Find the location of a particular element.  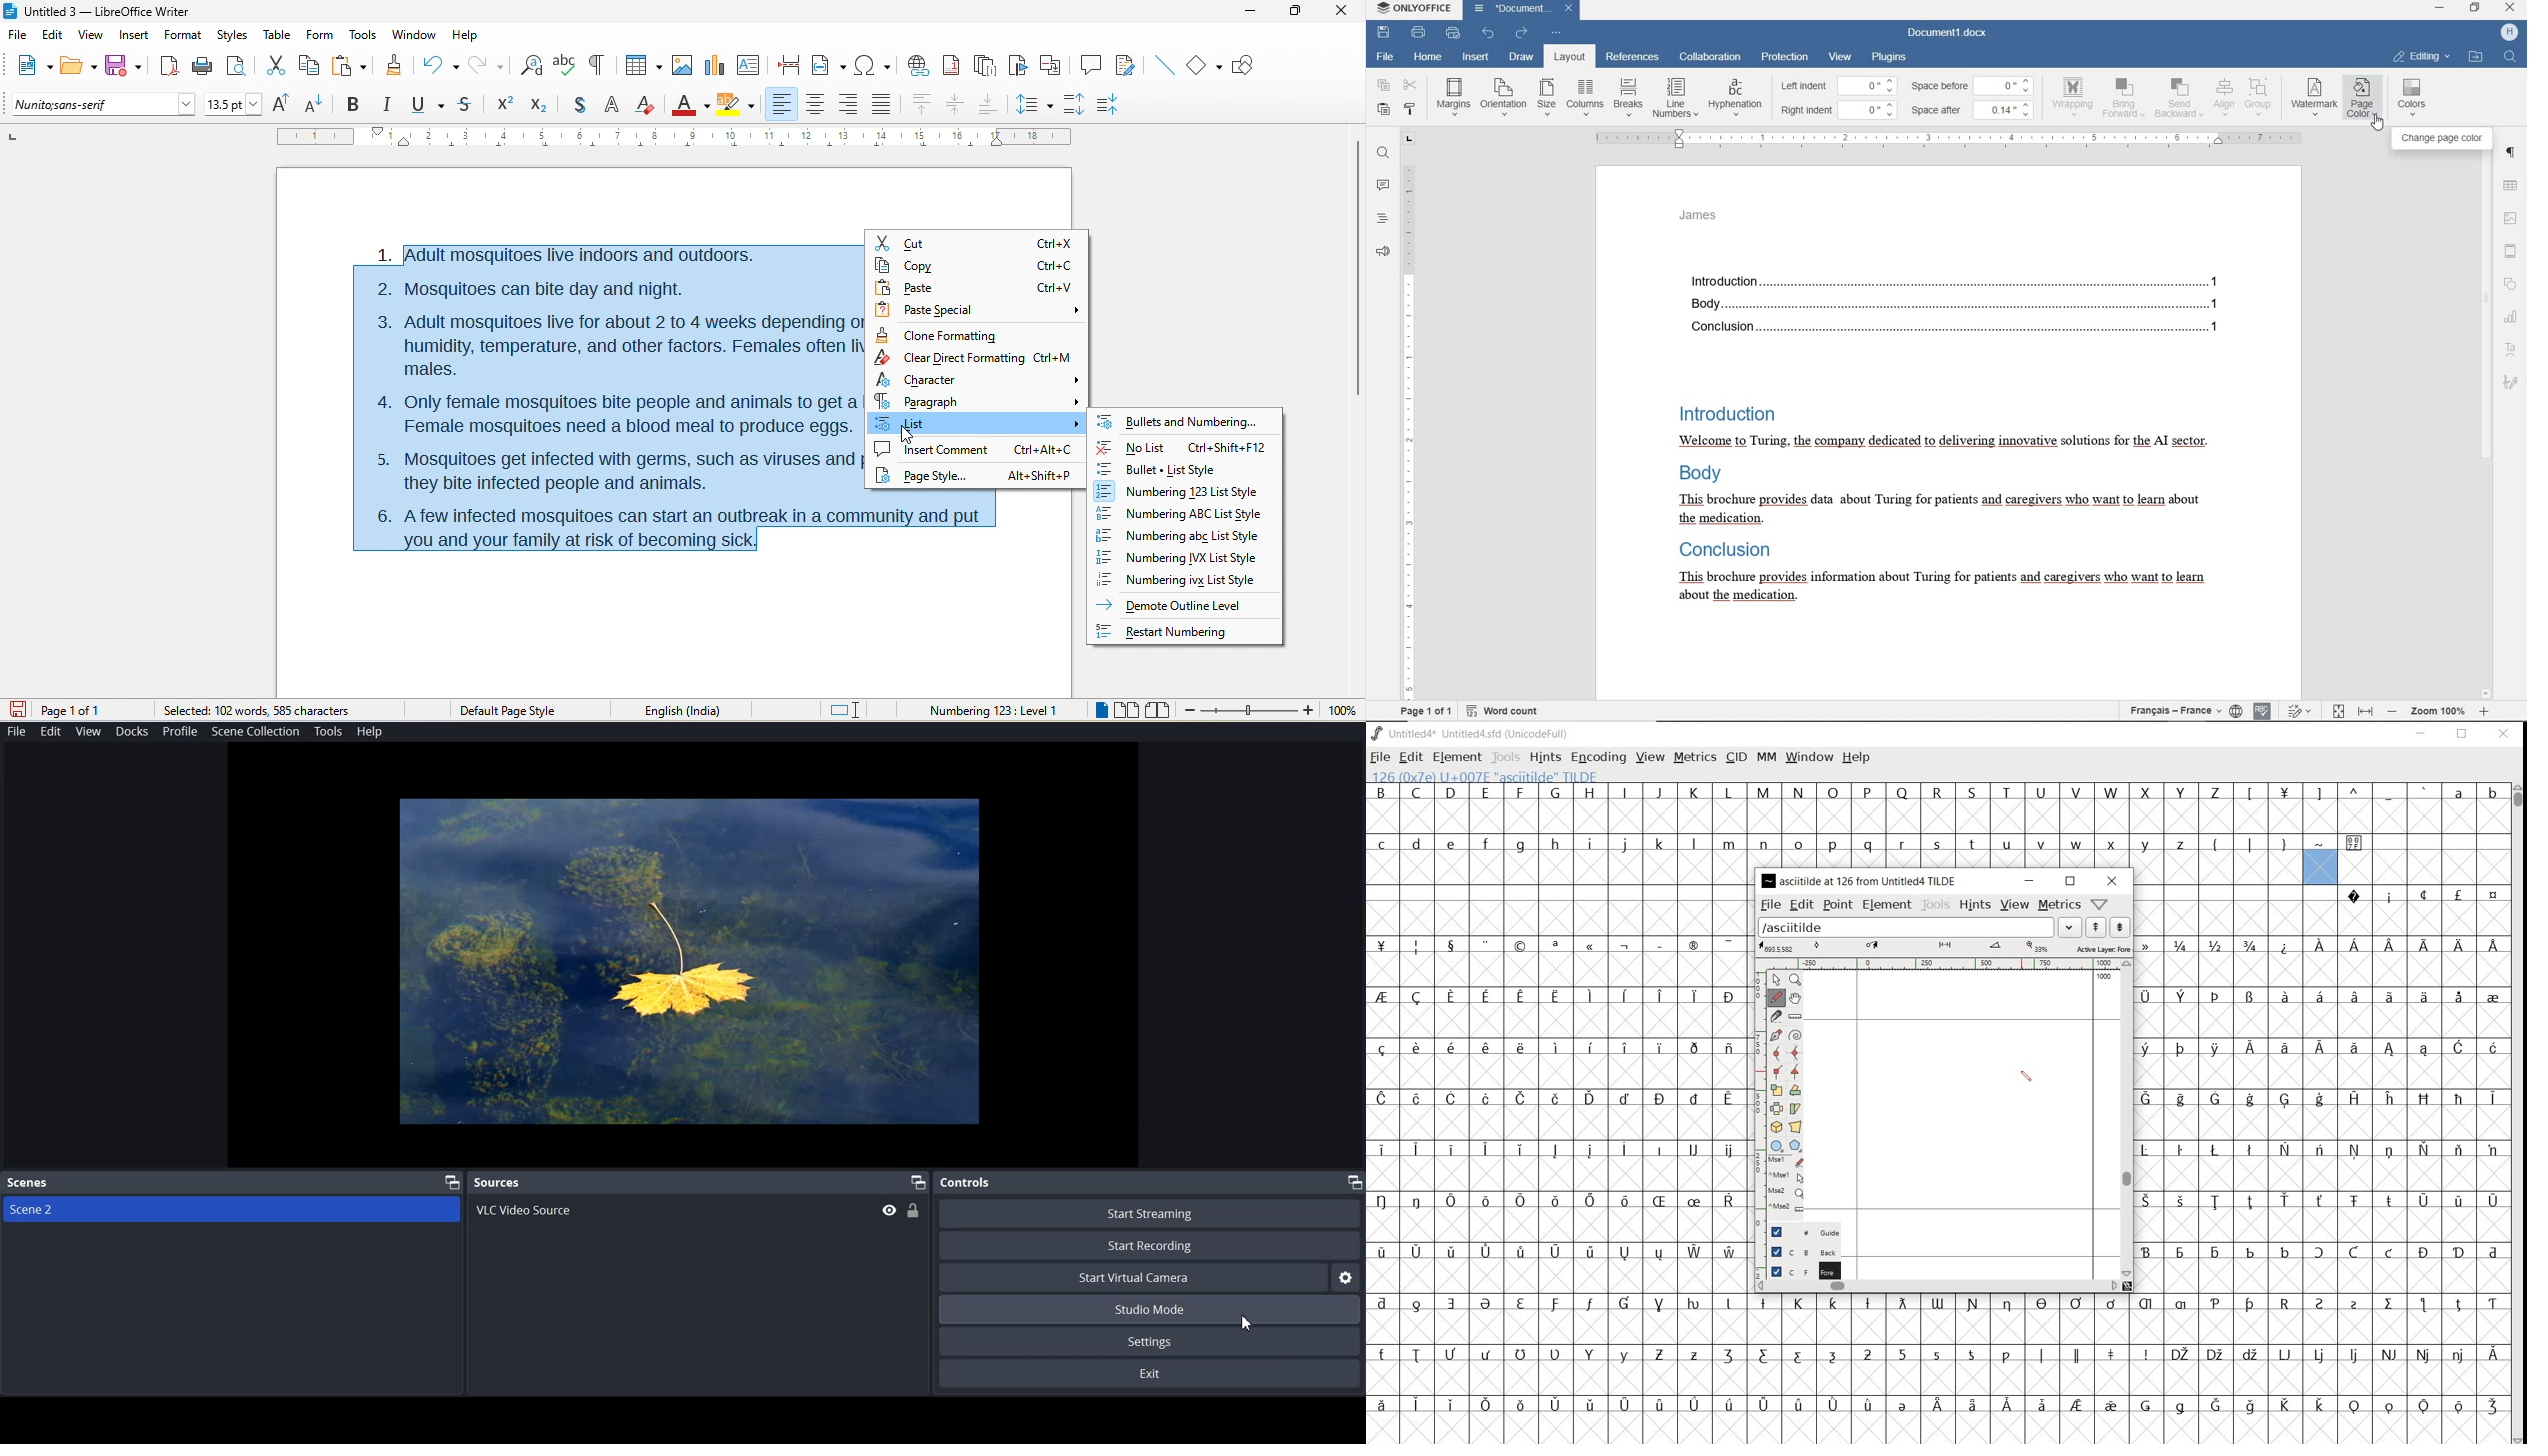

MM is located at coordinates (1766, 760).